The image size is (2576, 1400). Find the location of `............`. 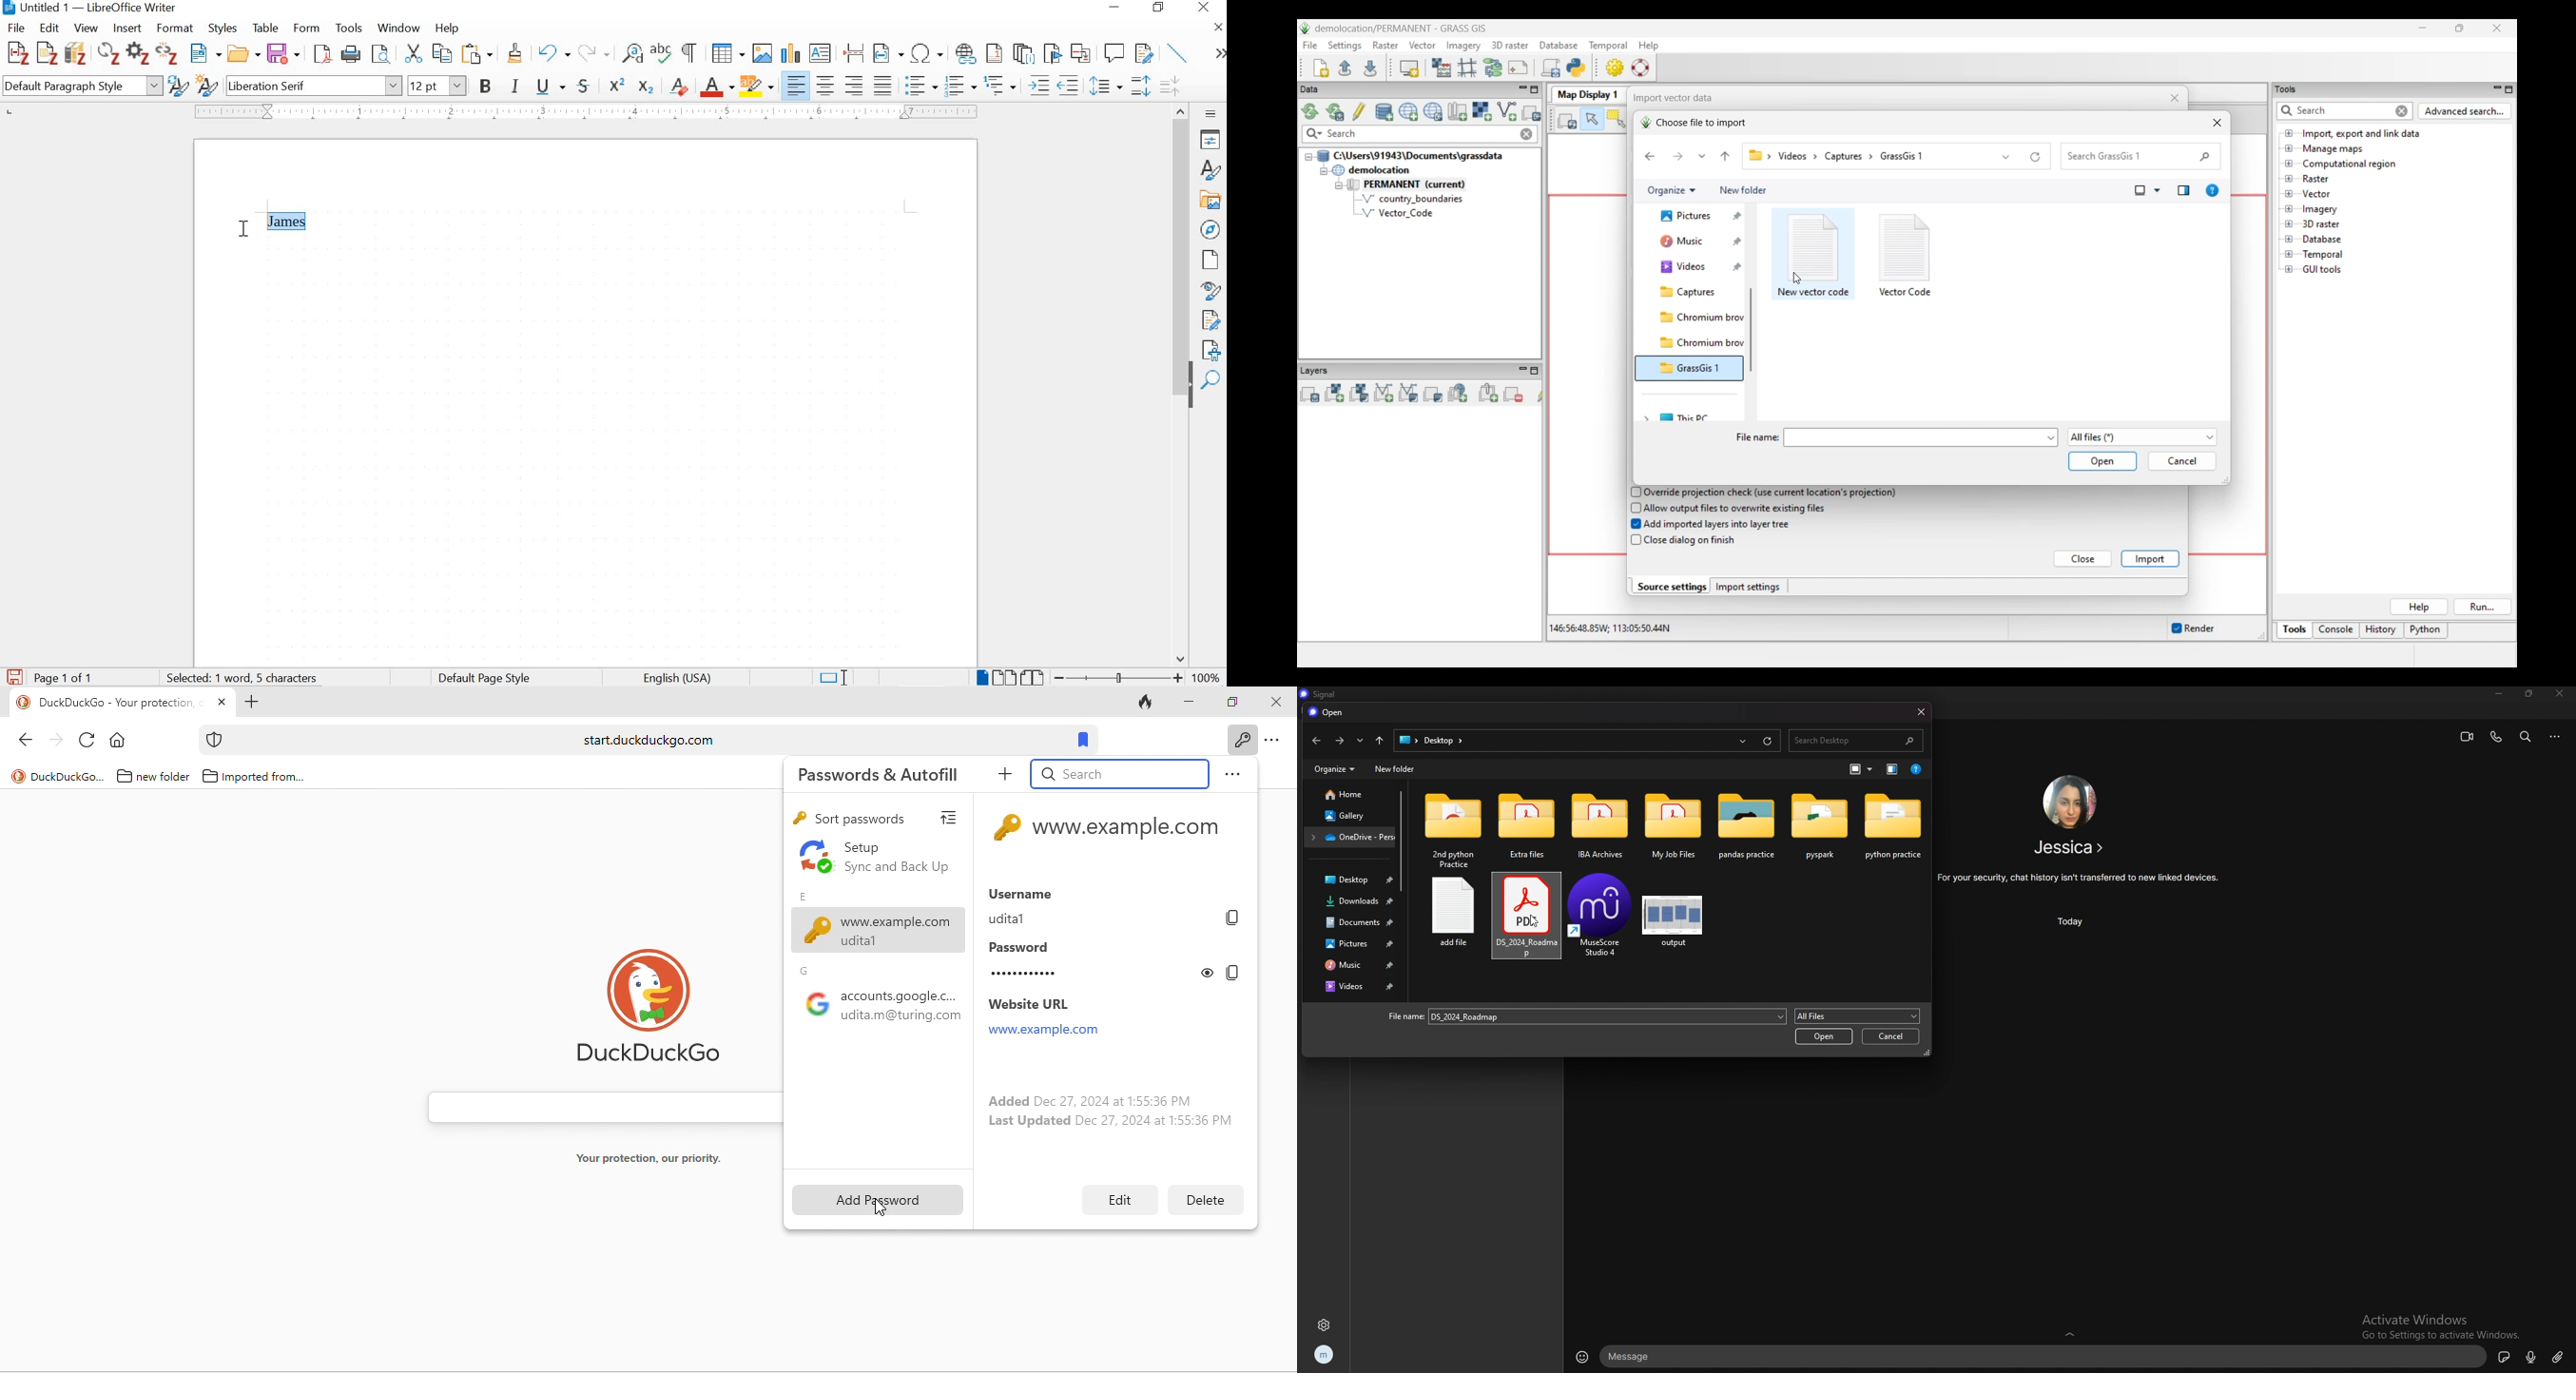

............ is located at coordinates (1024, 974).